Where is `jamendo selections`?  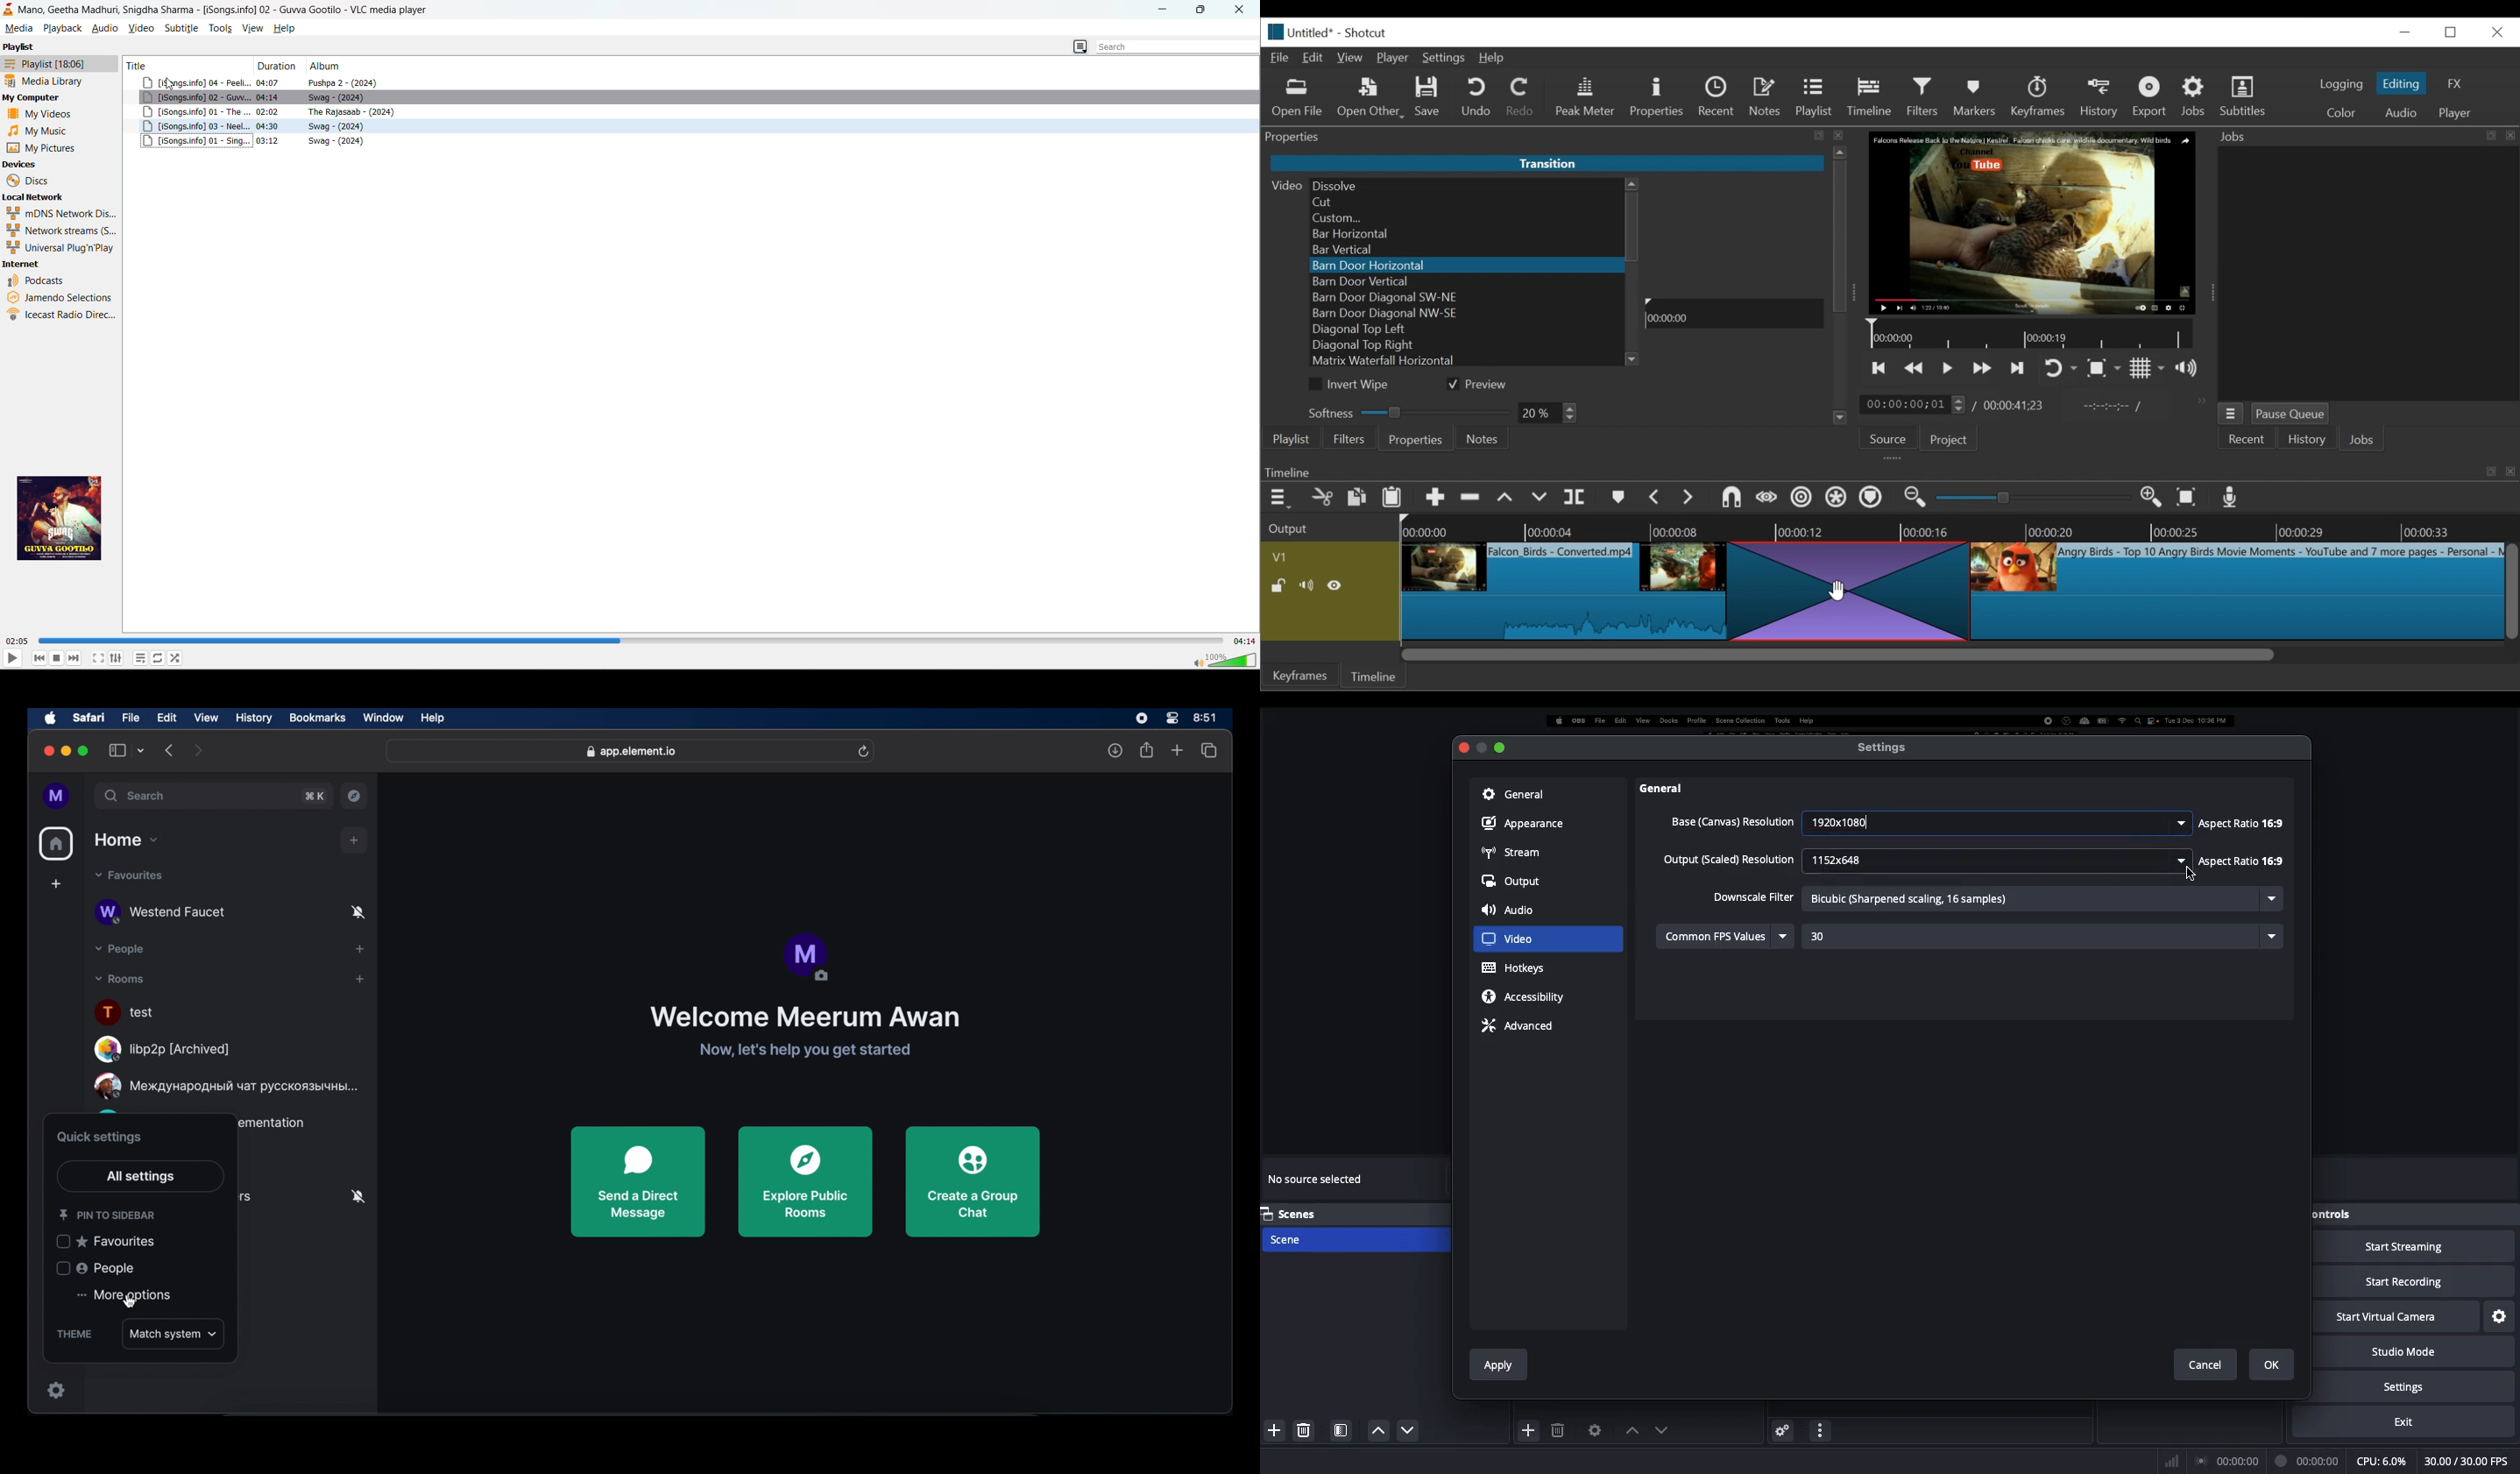
jamendo selections is located at coordinates (62, 296).